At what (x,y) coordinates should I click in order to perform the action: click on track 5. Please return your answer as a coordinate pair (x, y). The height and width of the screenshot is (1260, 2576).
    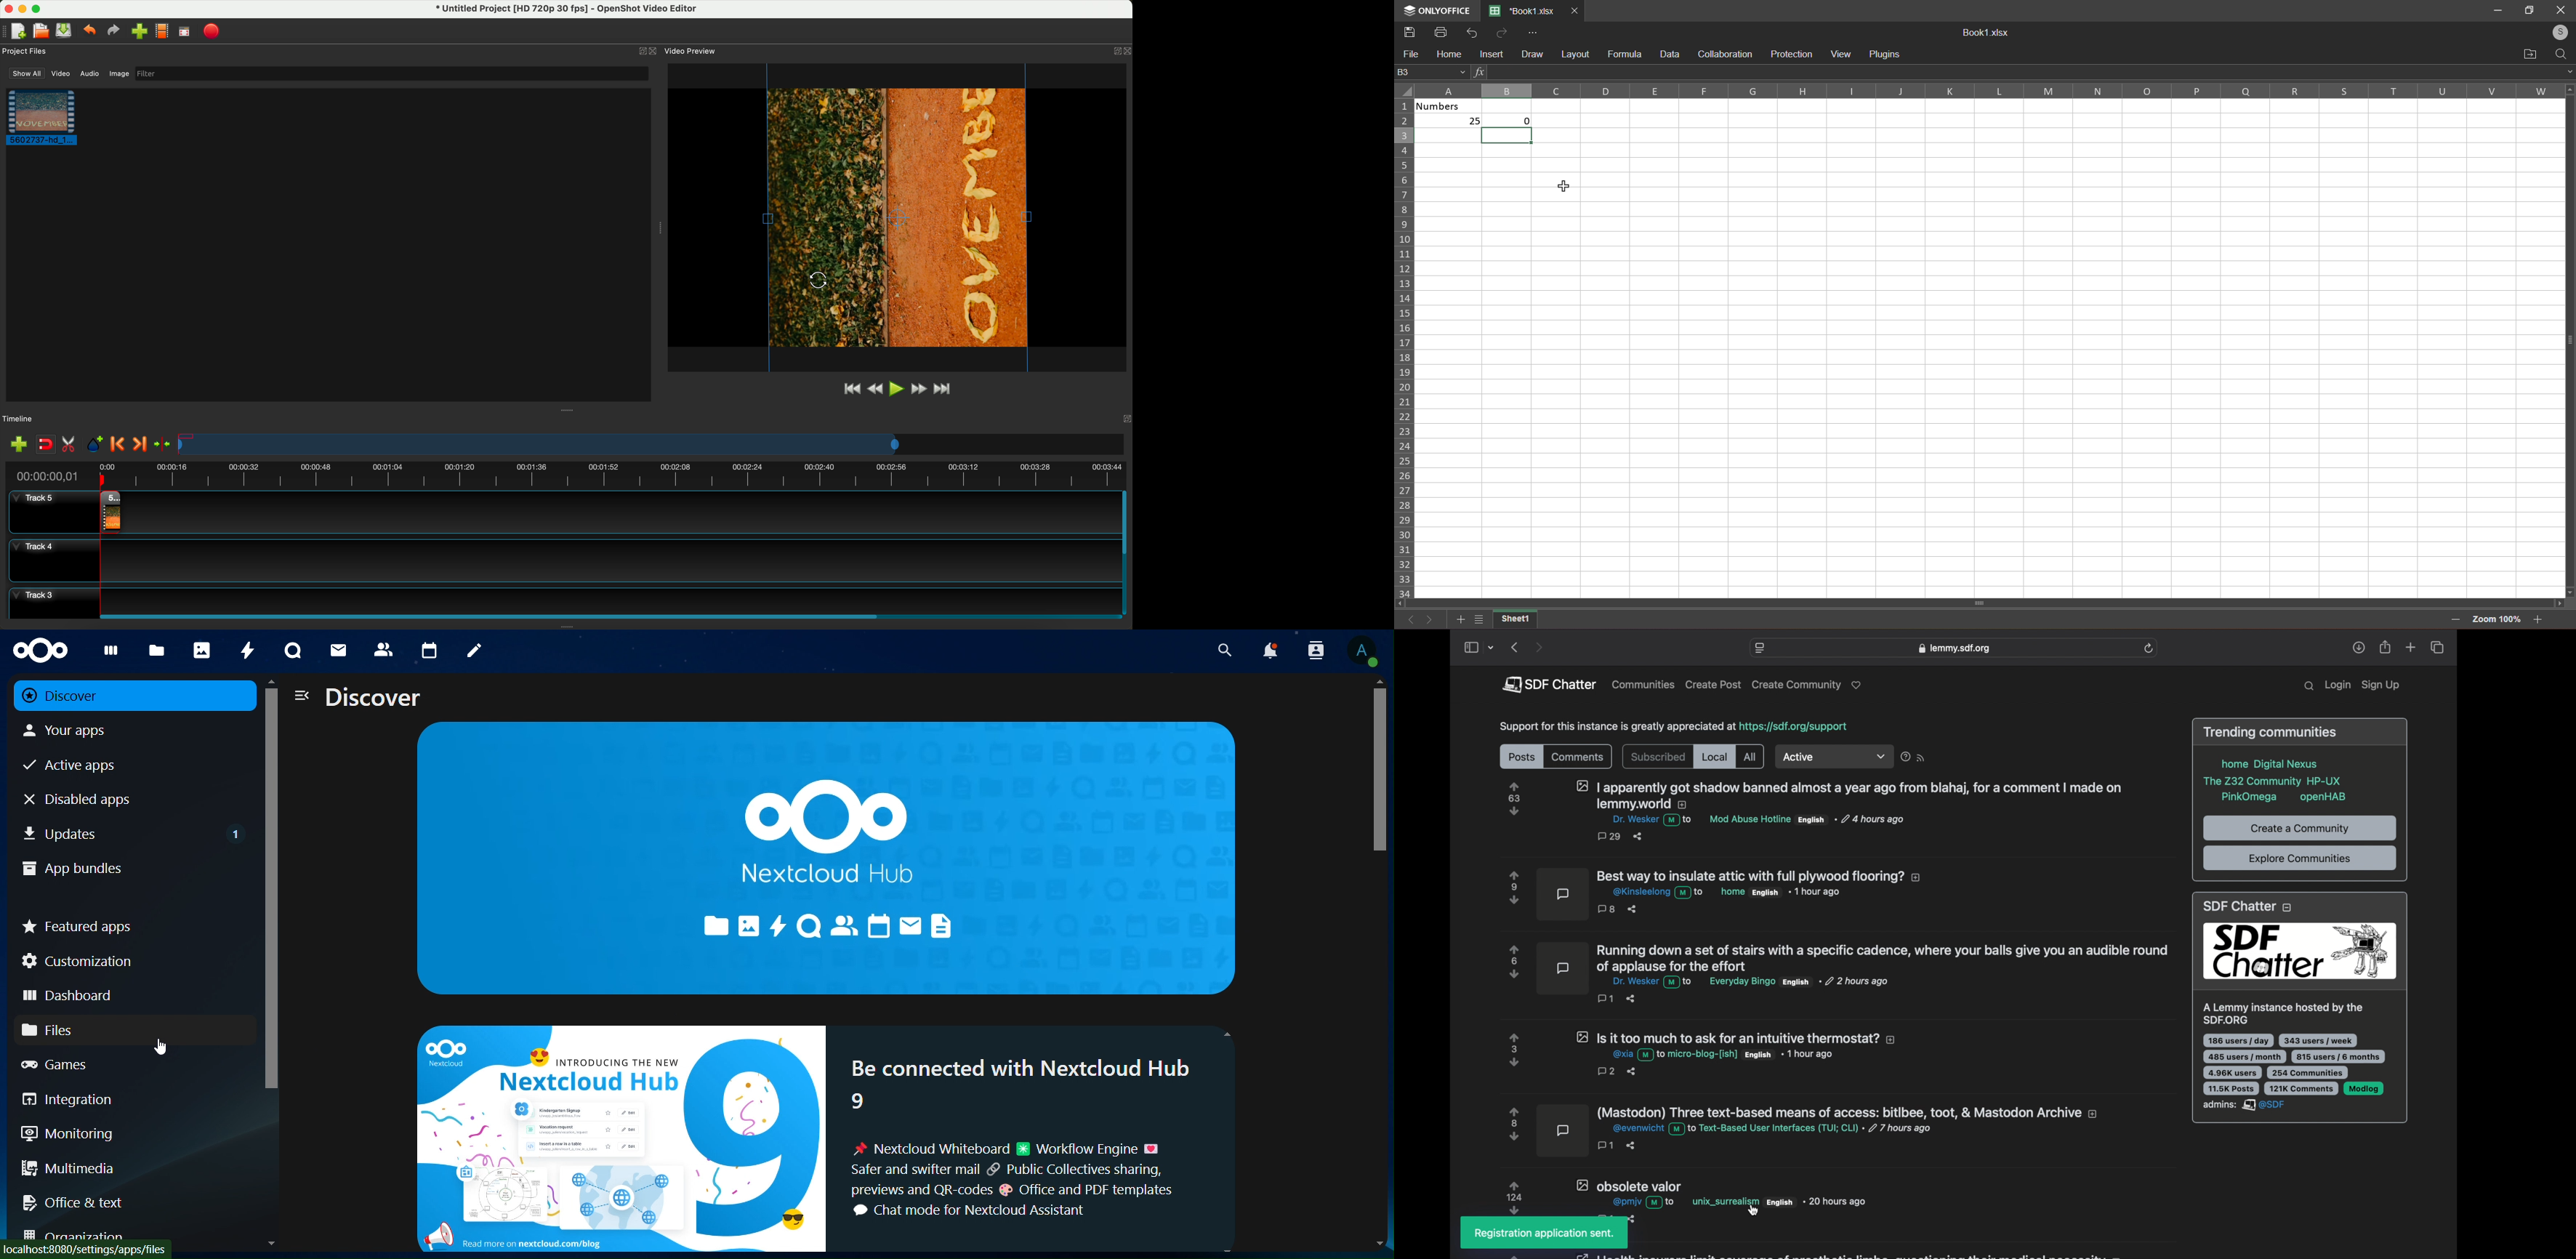
    Looking at the image, I should click on (48, 512).